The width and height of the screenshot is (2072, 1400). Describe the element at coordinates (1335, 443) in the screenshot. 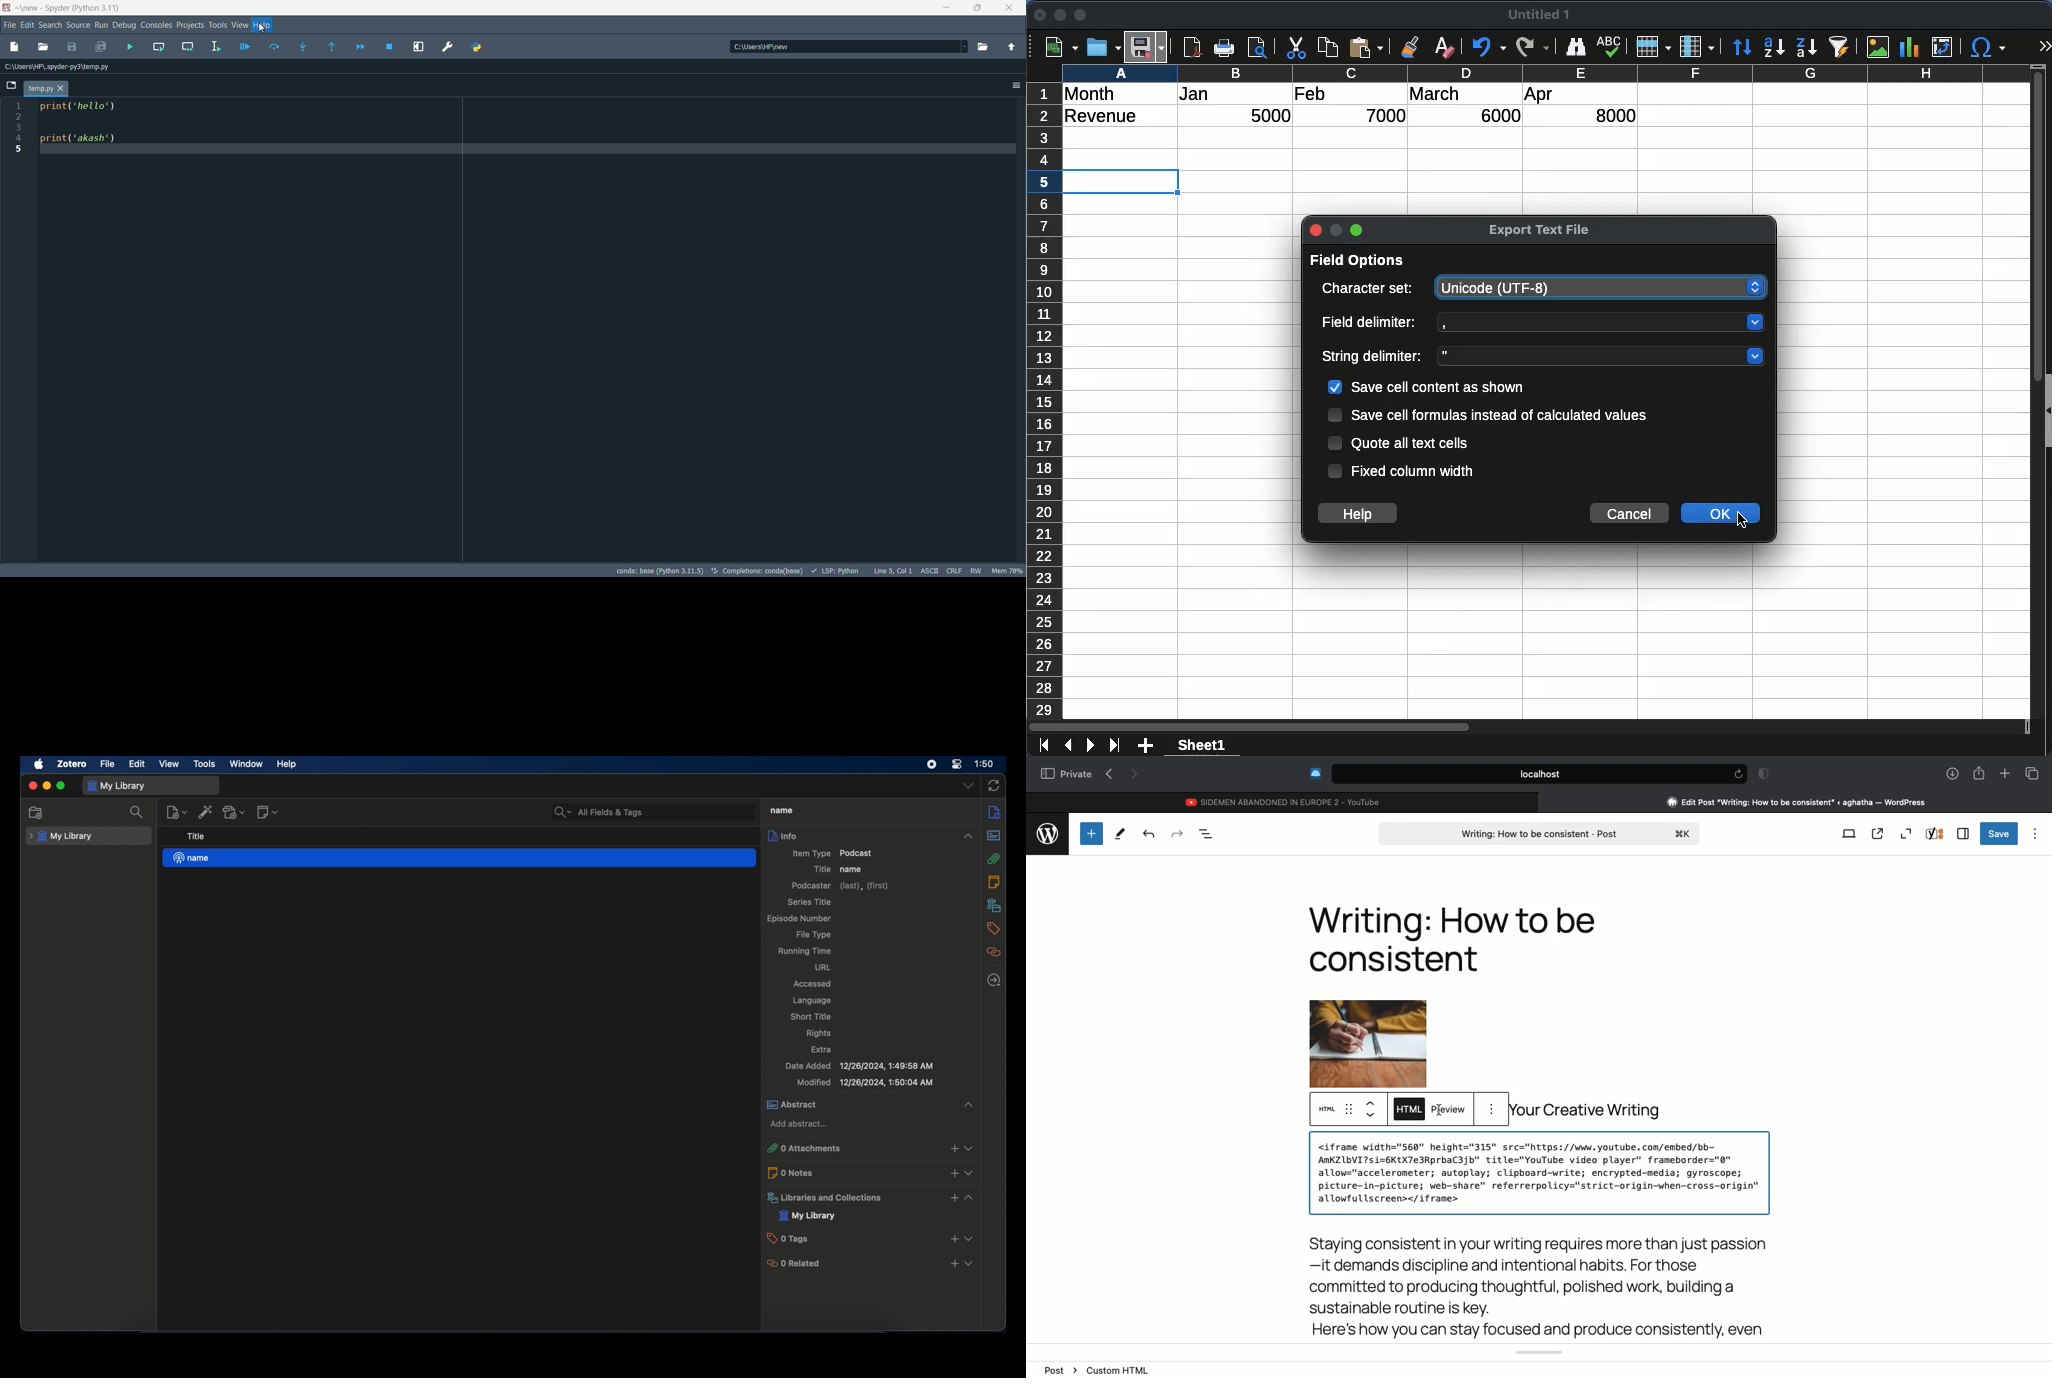

I see `Checkbox` at that location.